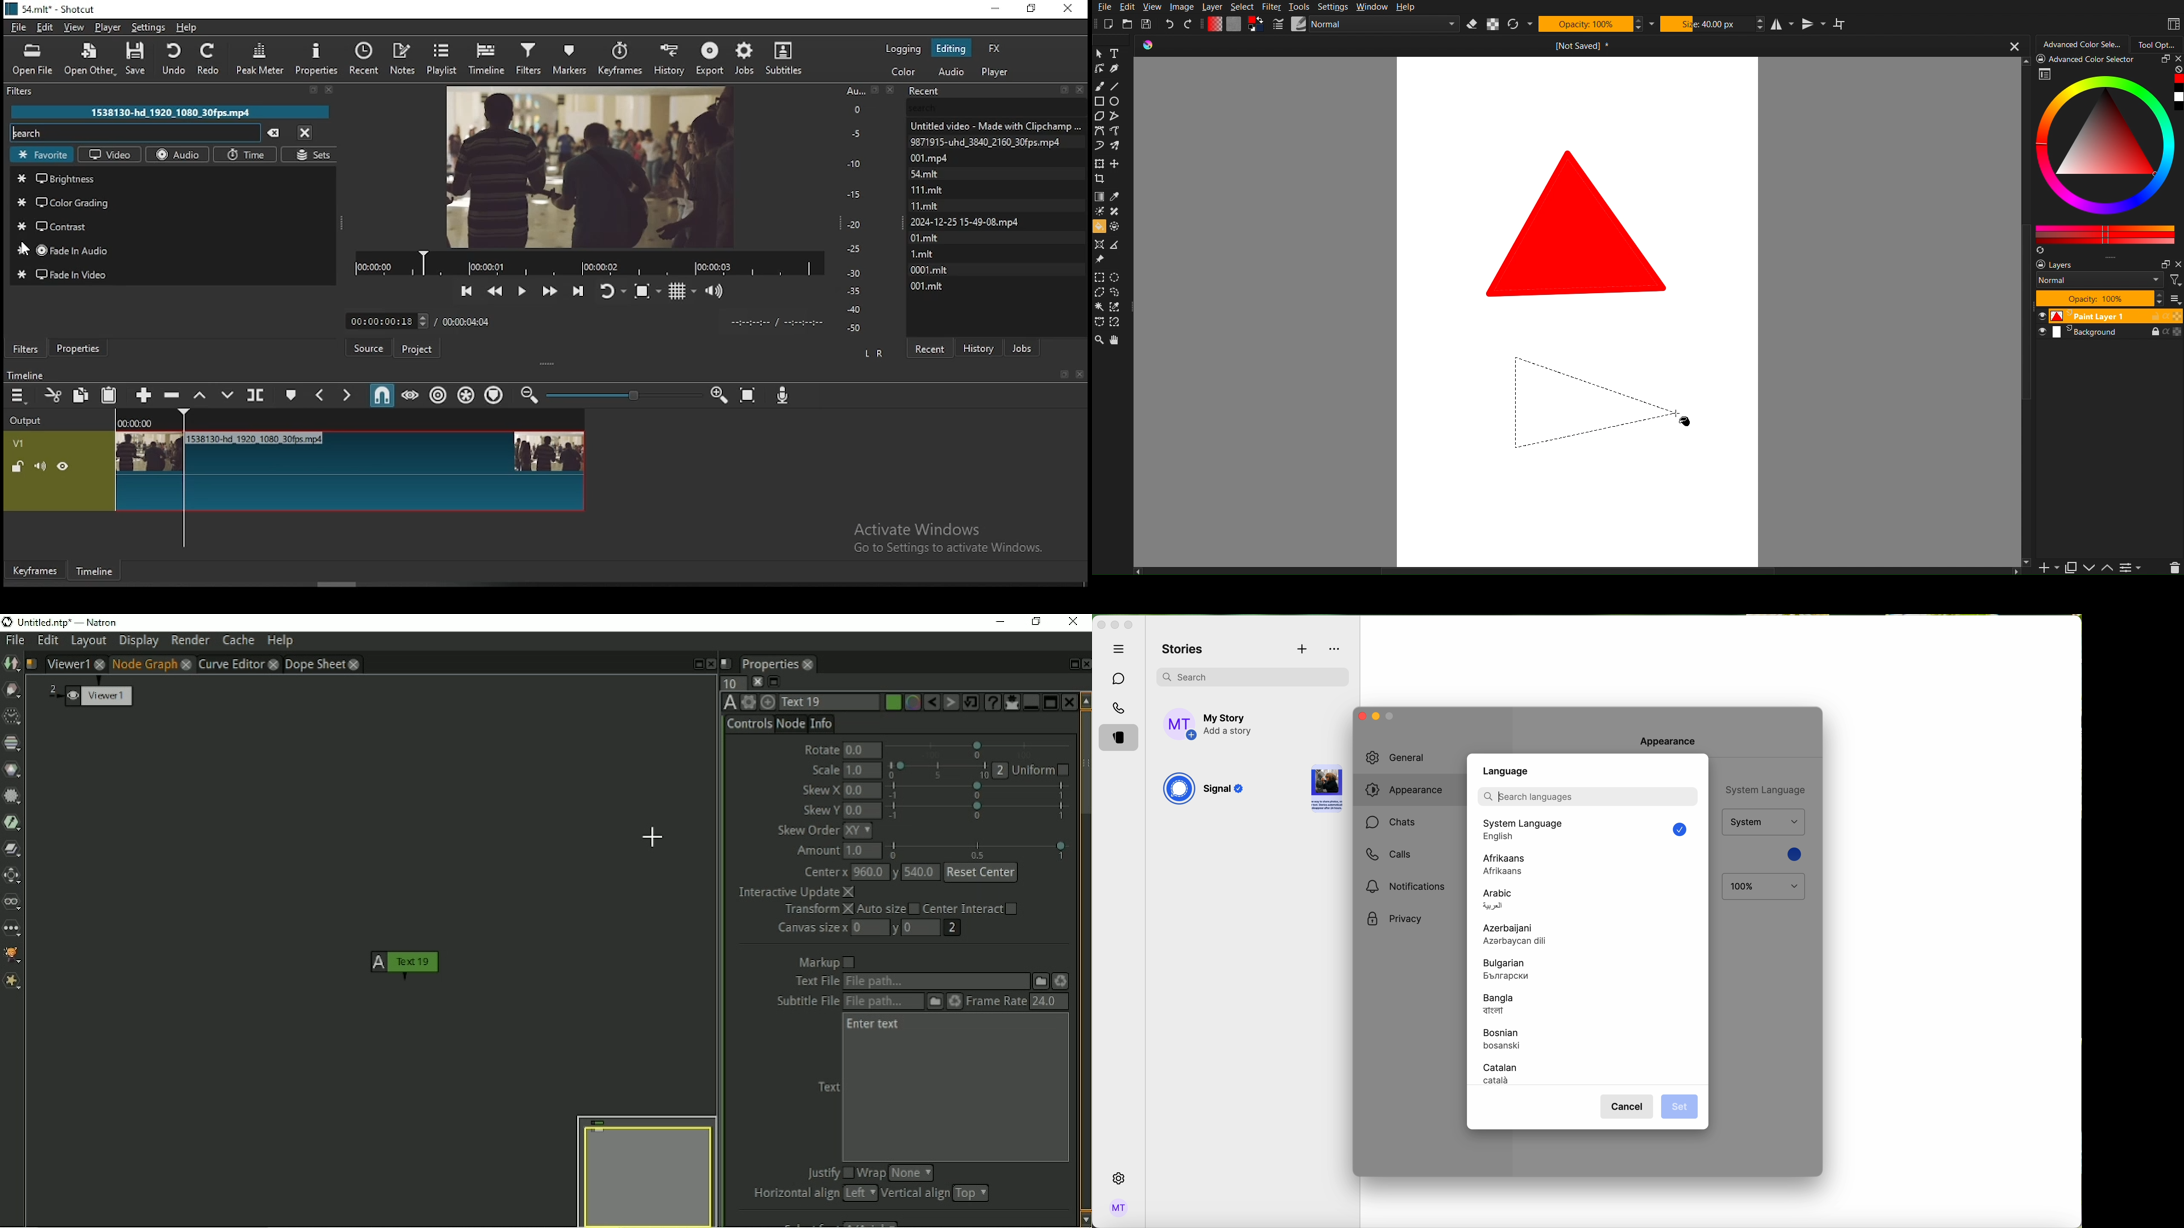  Describe the element at coordinates (785, 59) in the screenshot. I see `subtitles` at that location.